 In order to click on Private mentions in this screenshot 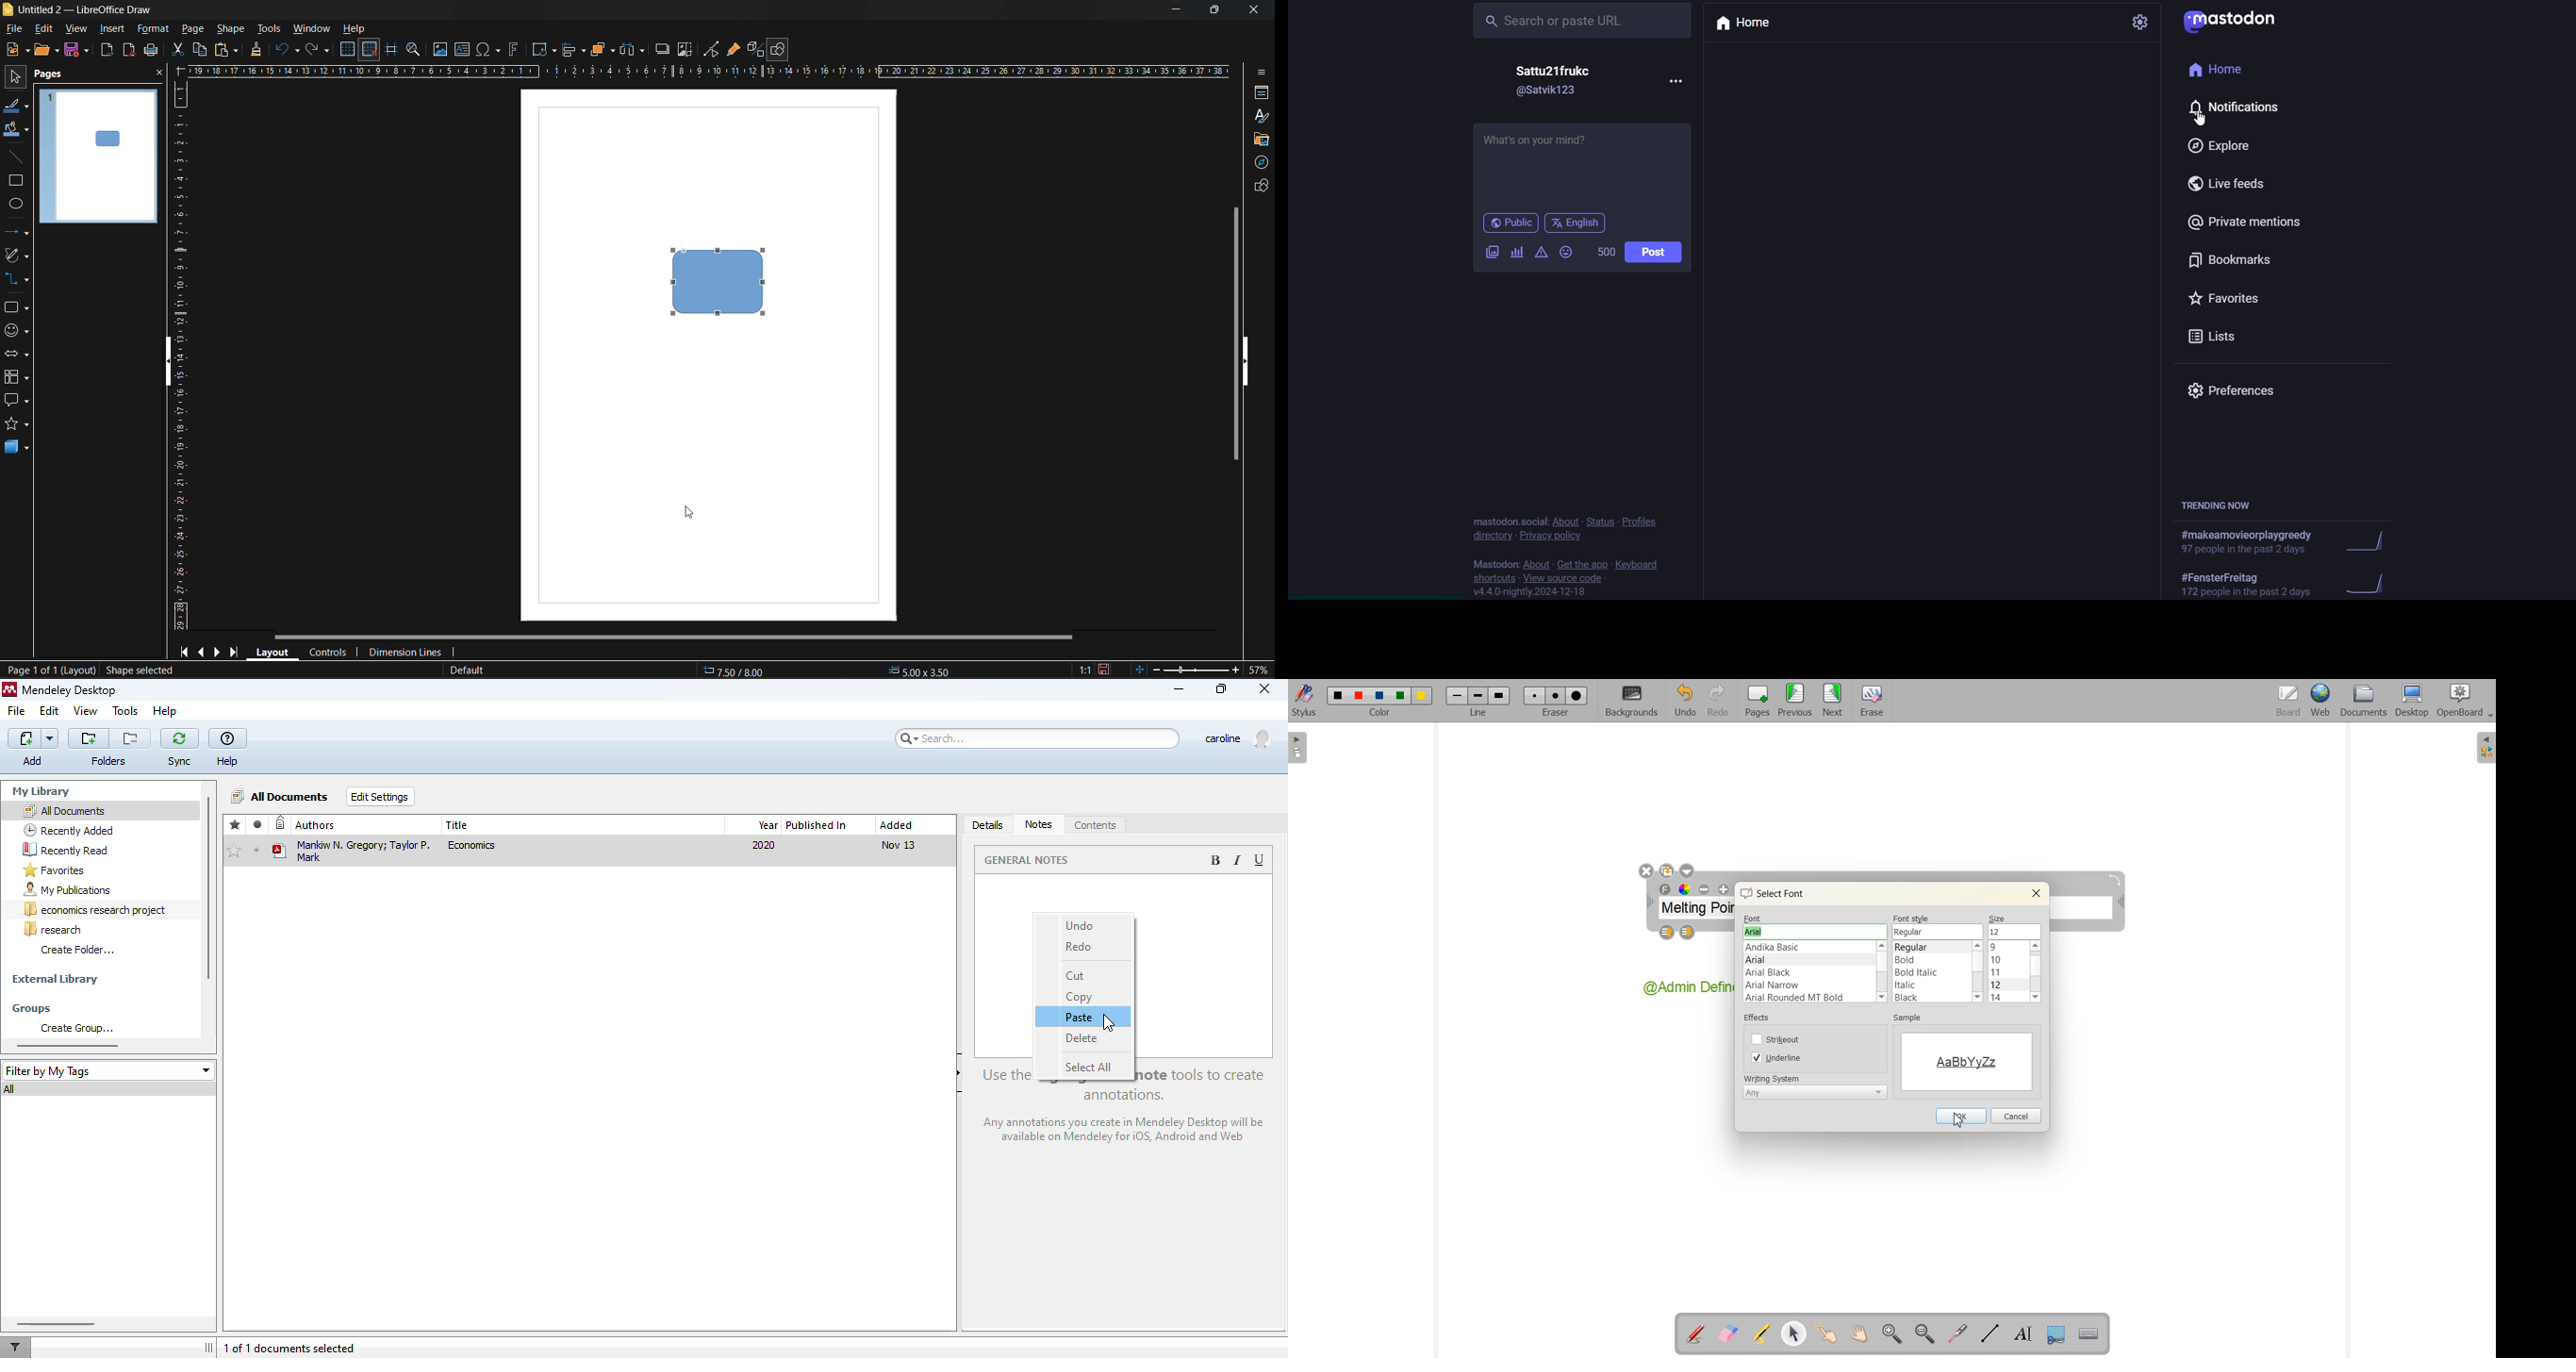, I will do `click(2248, 221)`.